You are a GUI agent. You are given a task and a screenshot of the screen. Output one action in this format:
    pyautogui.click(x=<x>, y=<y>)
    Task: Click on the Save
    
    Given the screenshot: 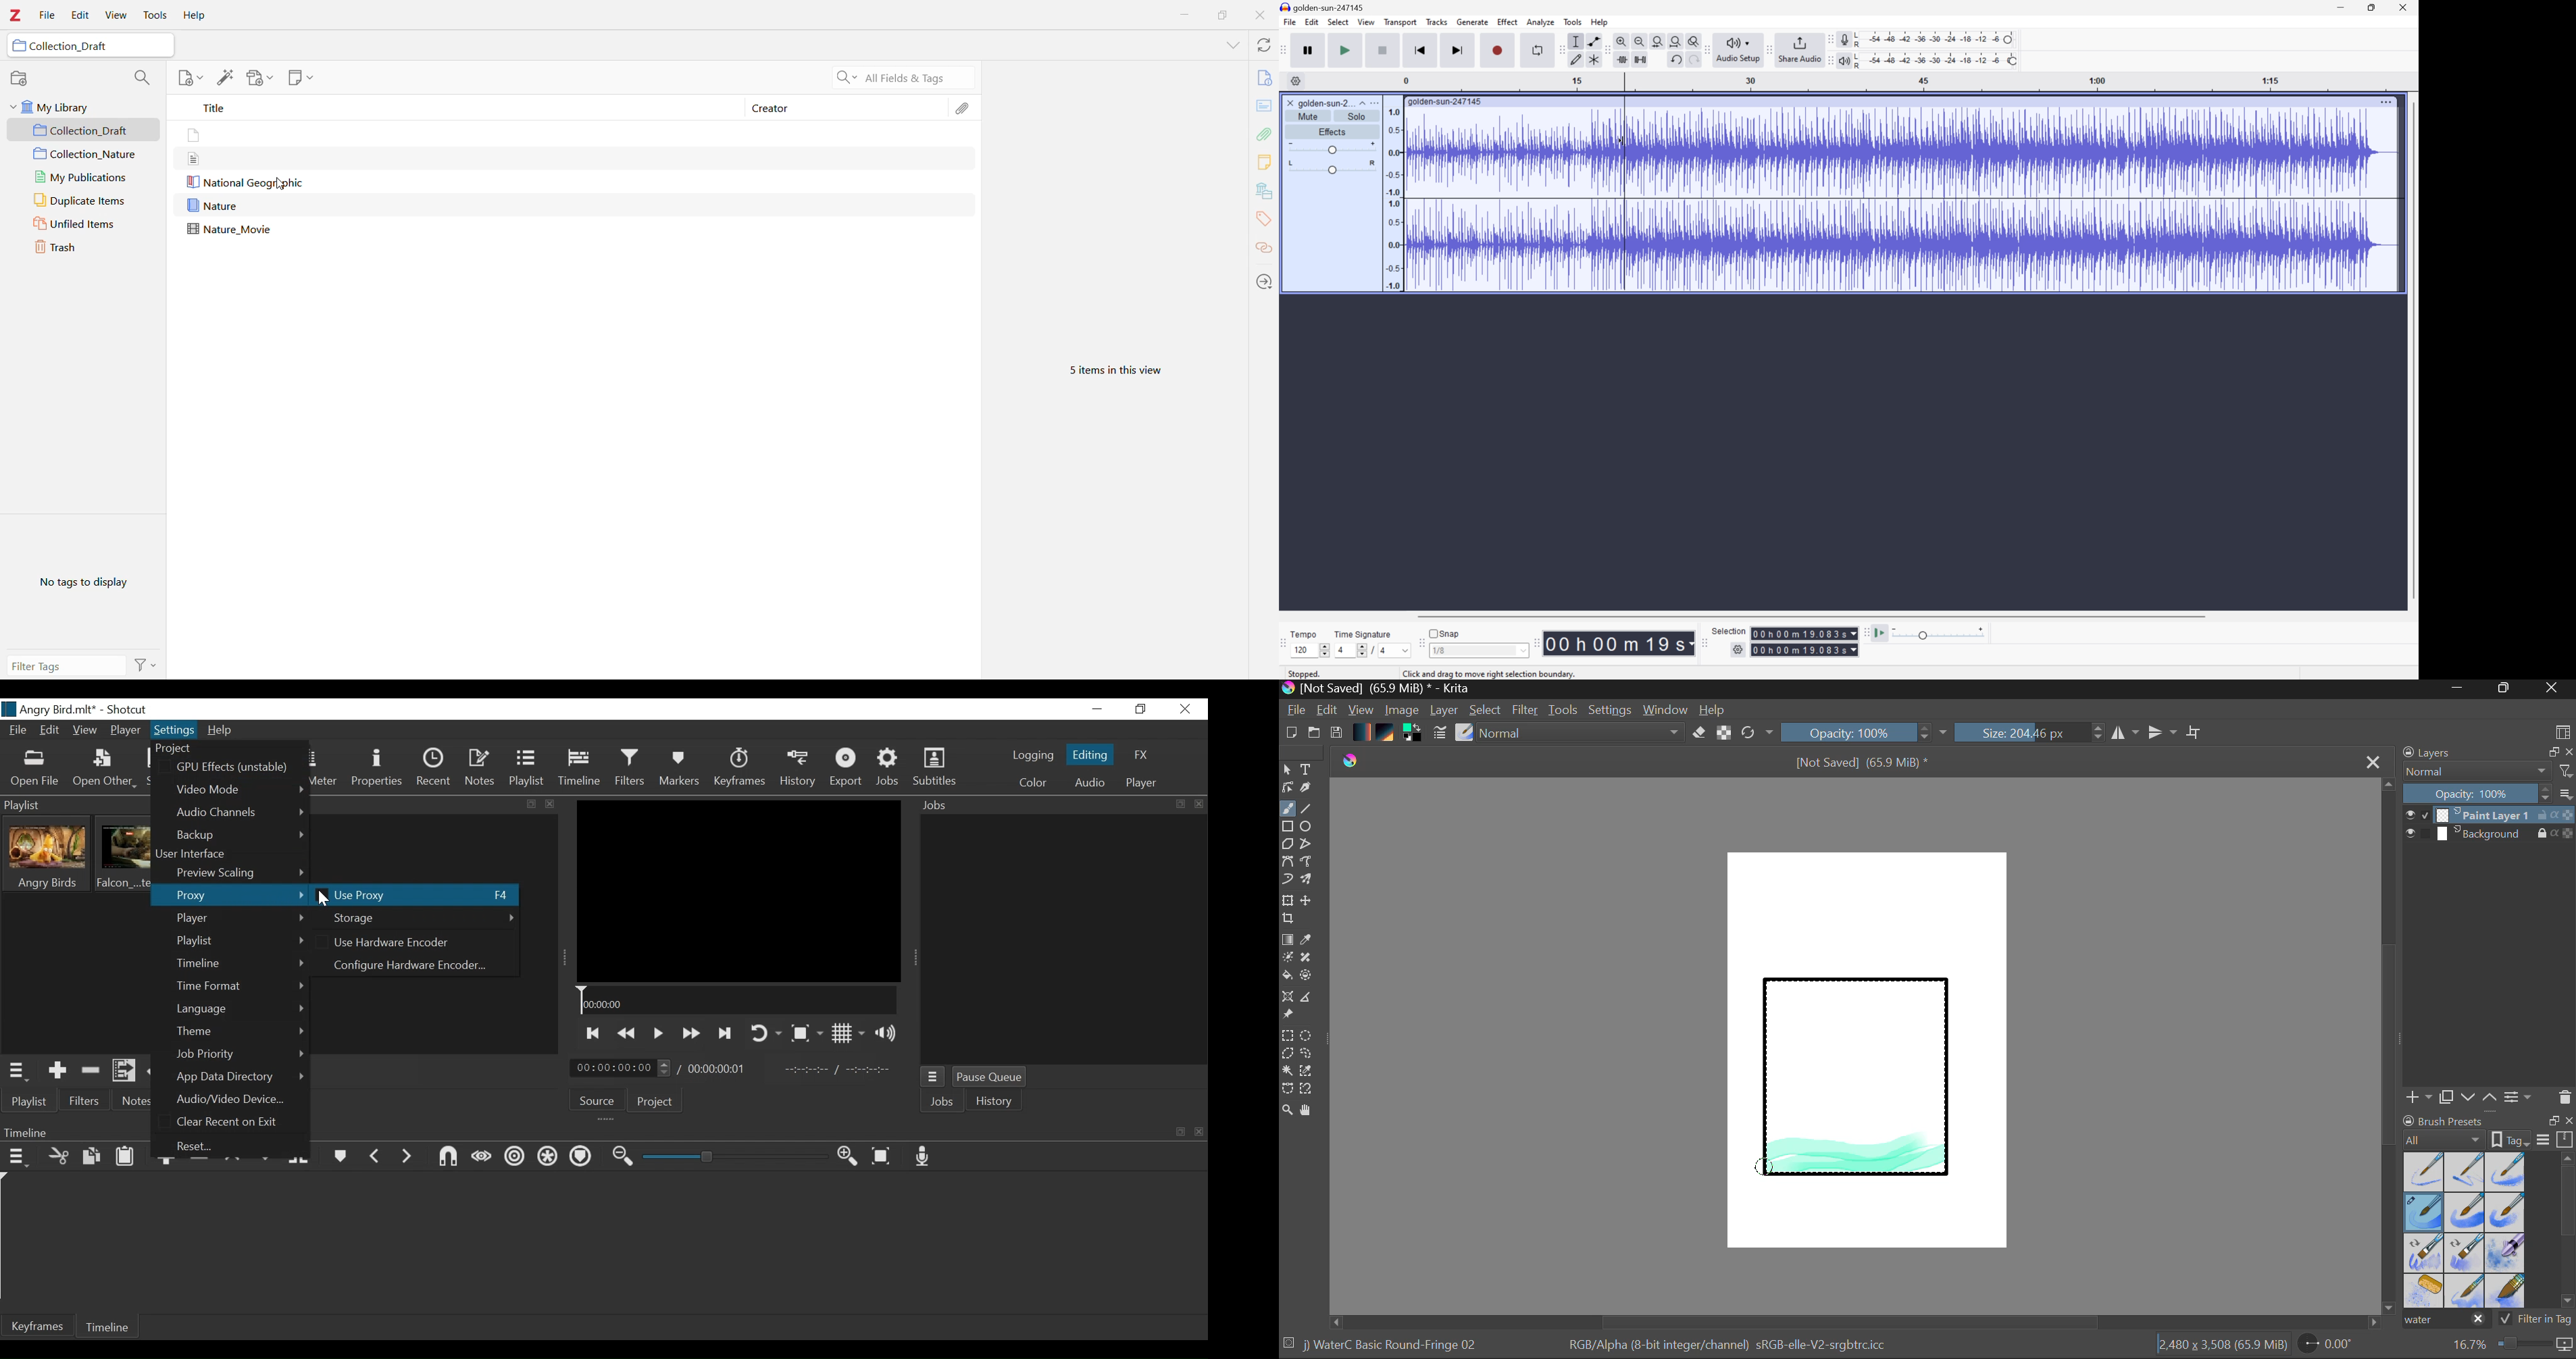 What is the action you would take?
    pyautogui.click(x=1336, y=734)
    